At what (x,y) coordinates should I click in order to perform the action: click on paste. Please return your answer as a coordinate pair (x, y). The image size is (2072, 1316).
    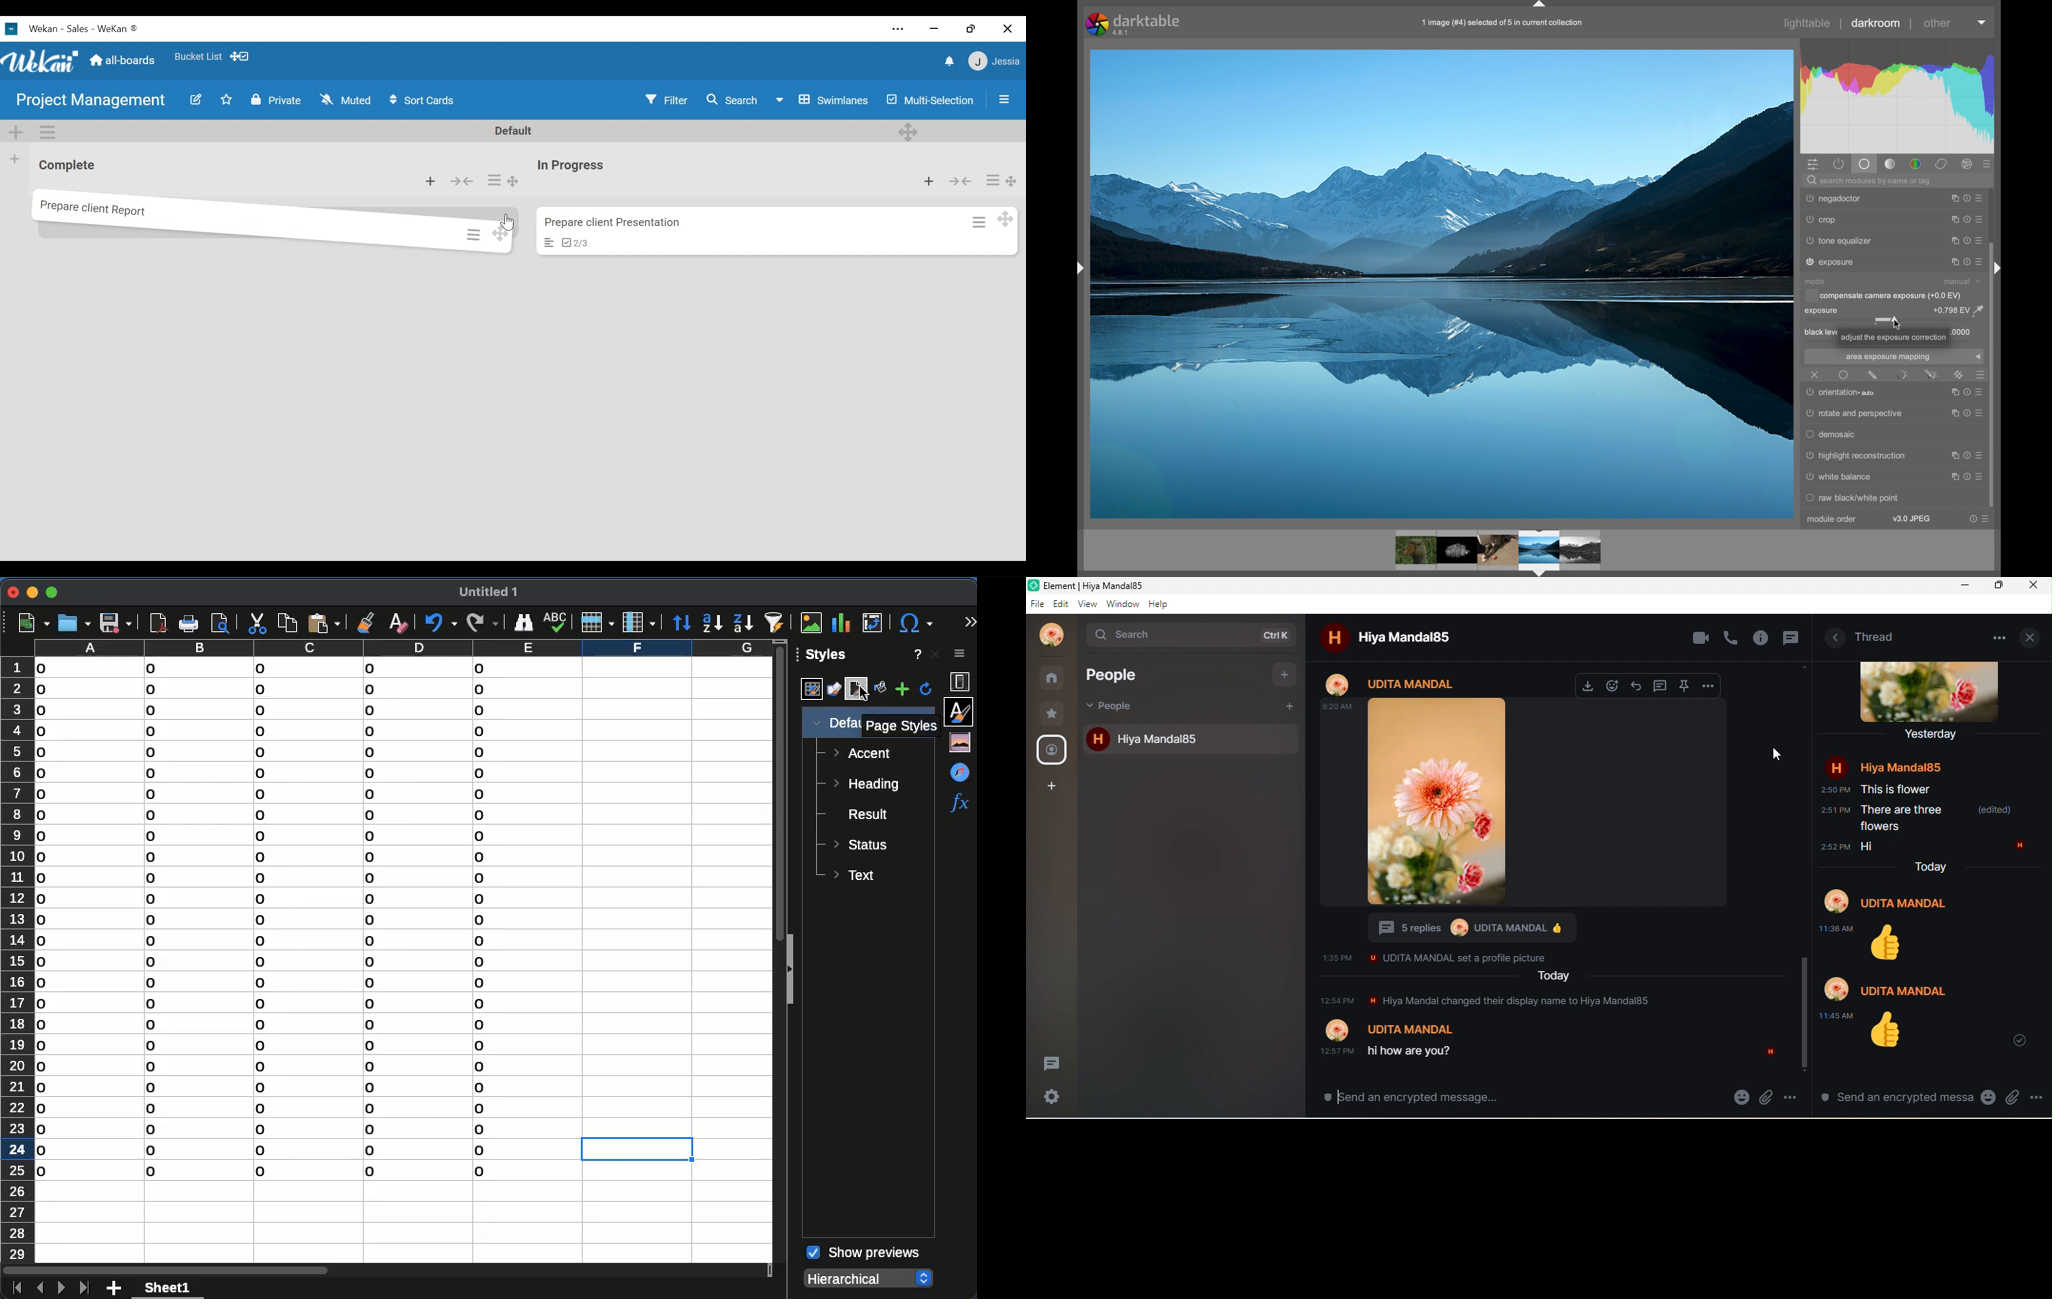
    Looking at the image, I should click on (325, 622).